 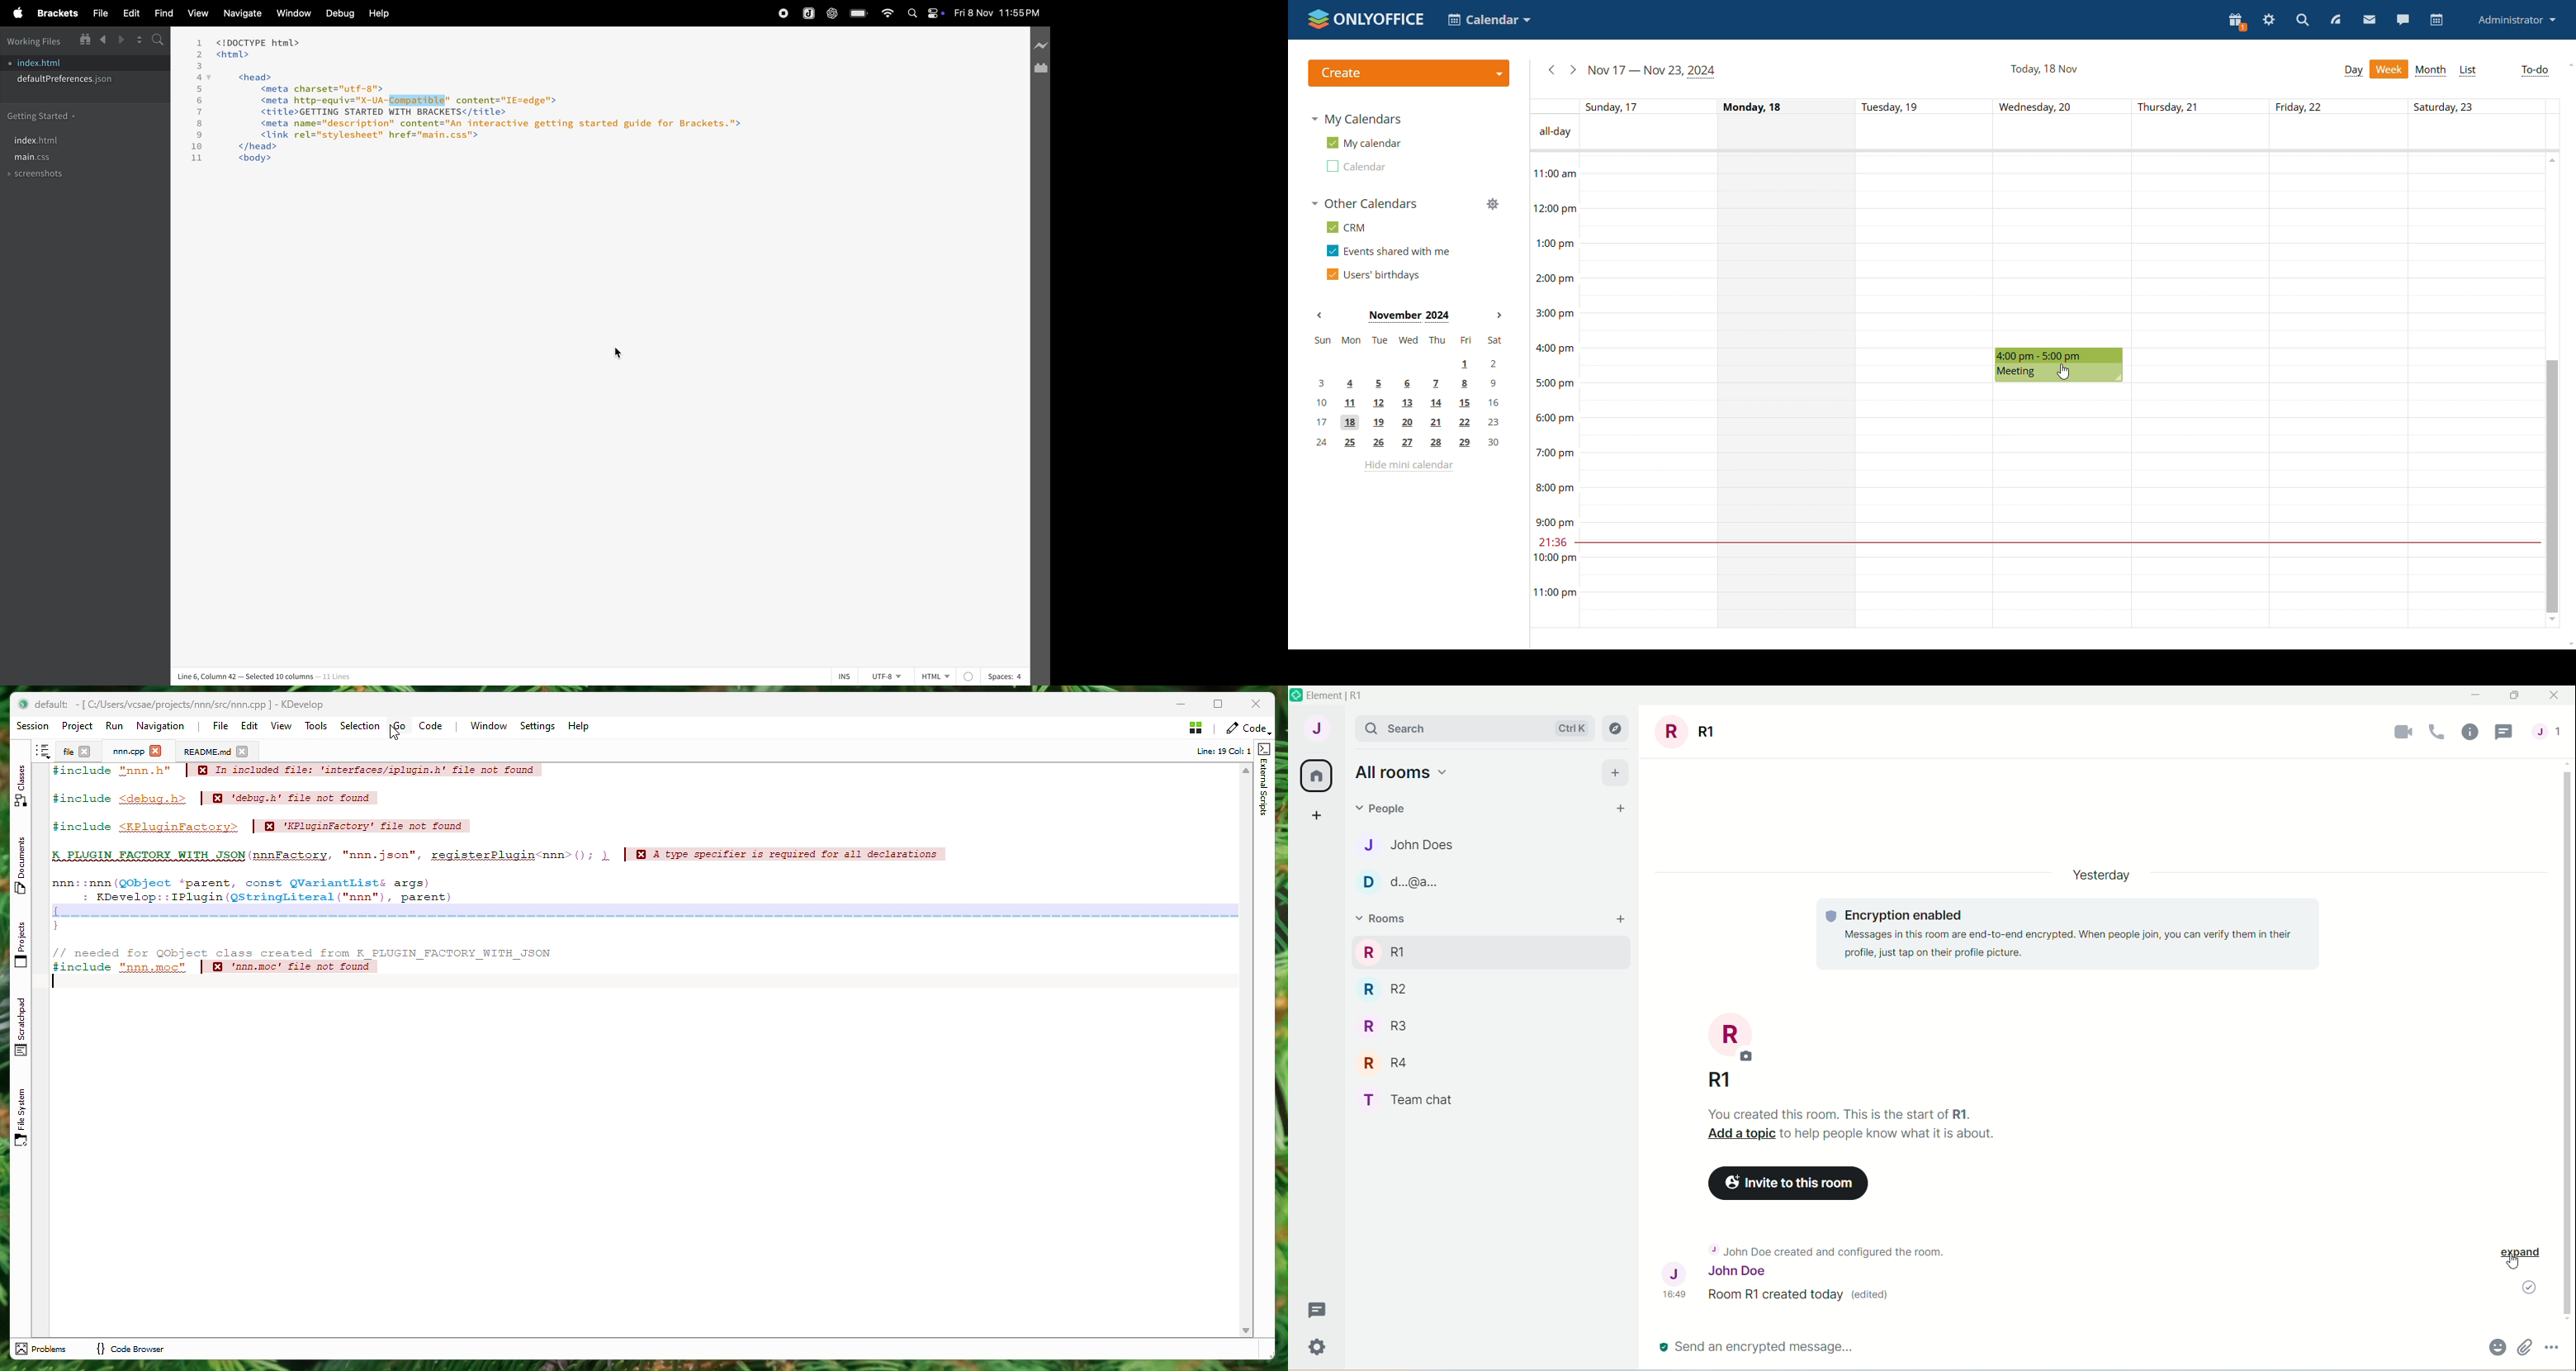 I want to click on previous week, so click(x=1552, y=70).